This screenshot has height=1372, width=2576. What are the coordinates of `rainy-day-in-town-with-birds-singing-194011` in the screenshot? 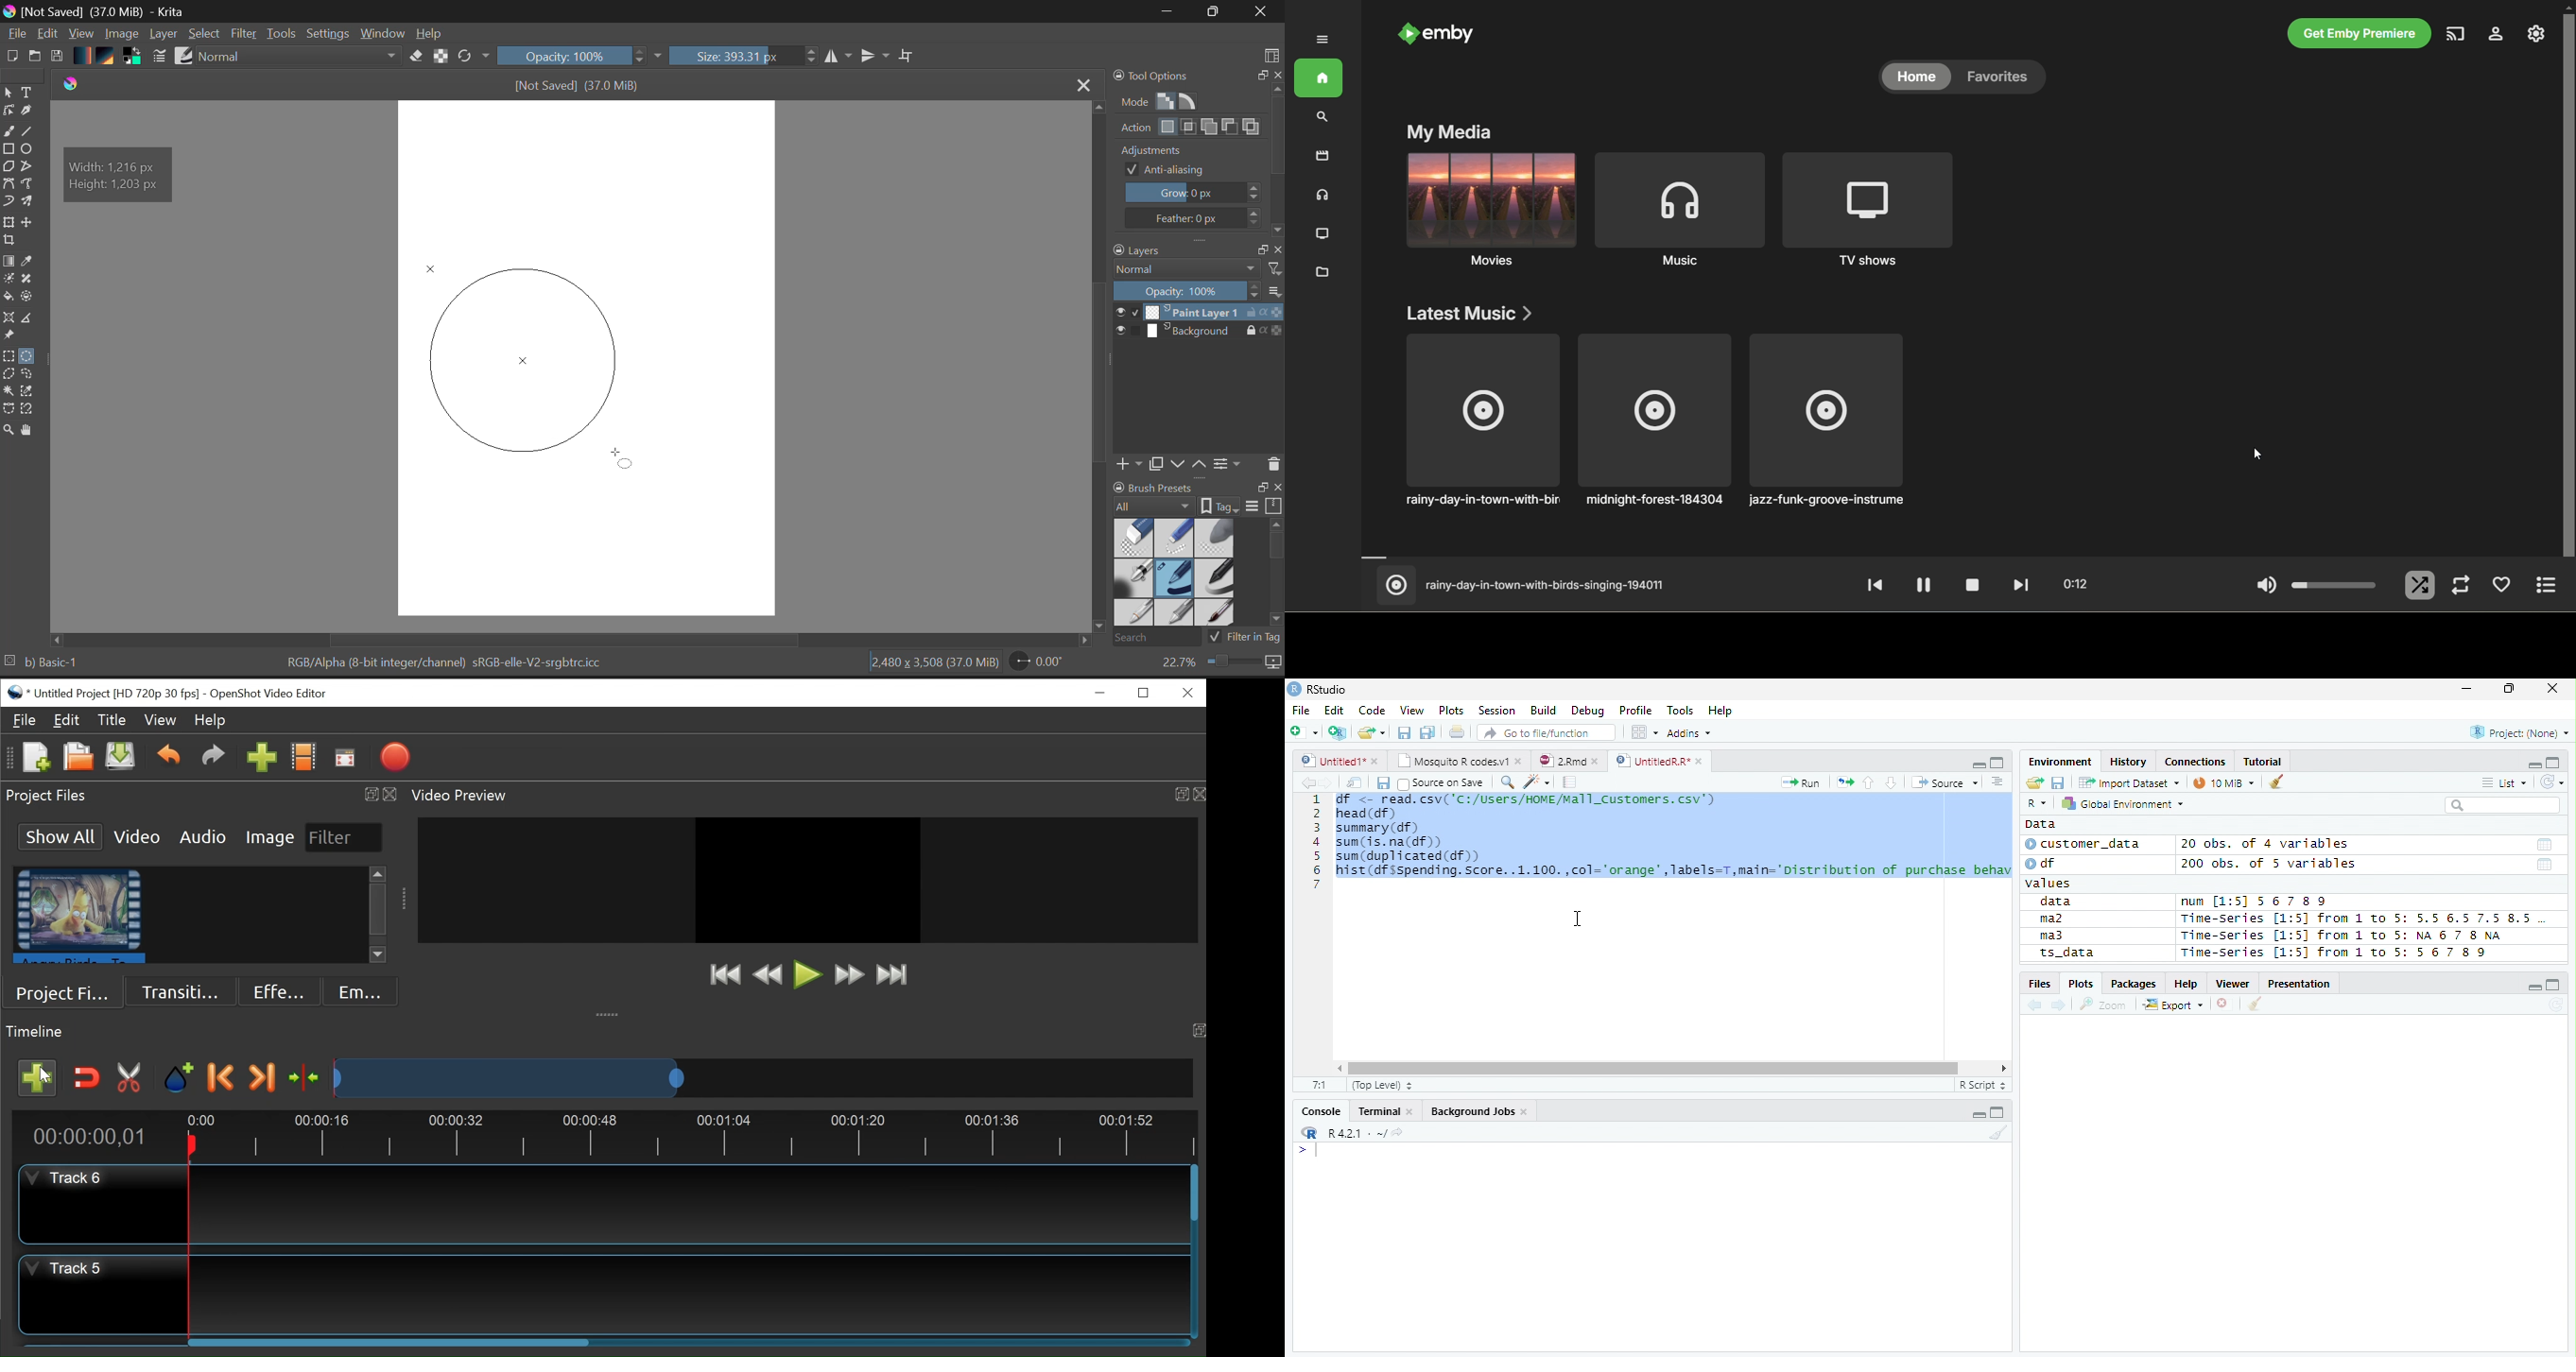 It's located at (1528, 586).